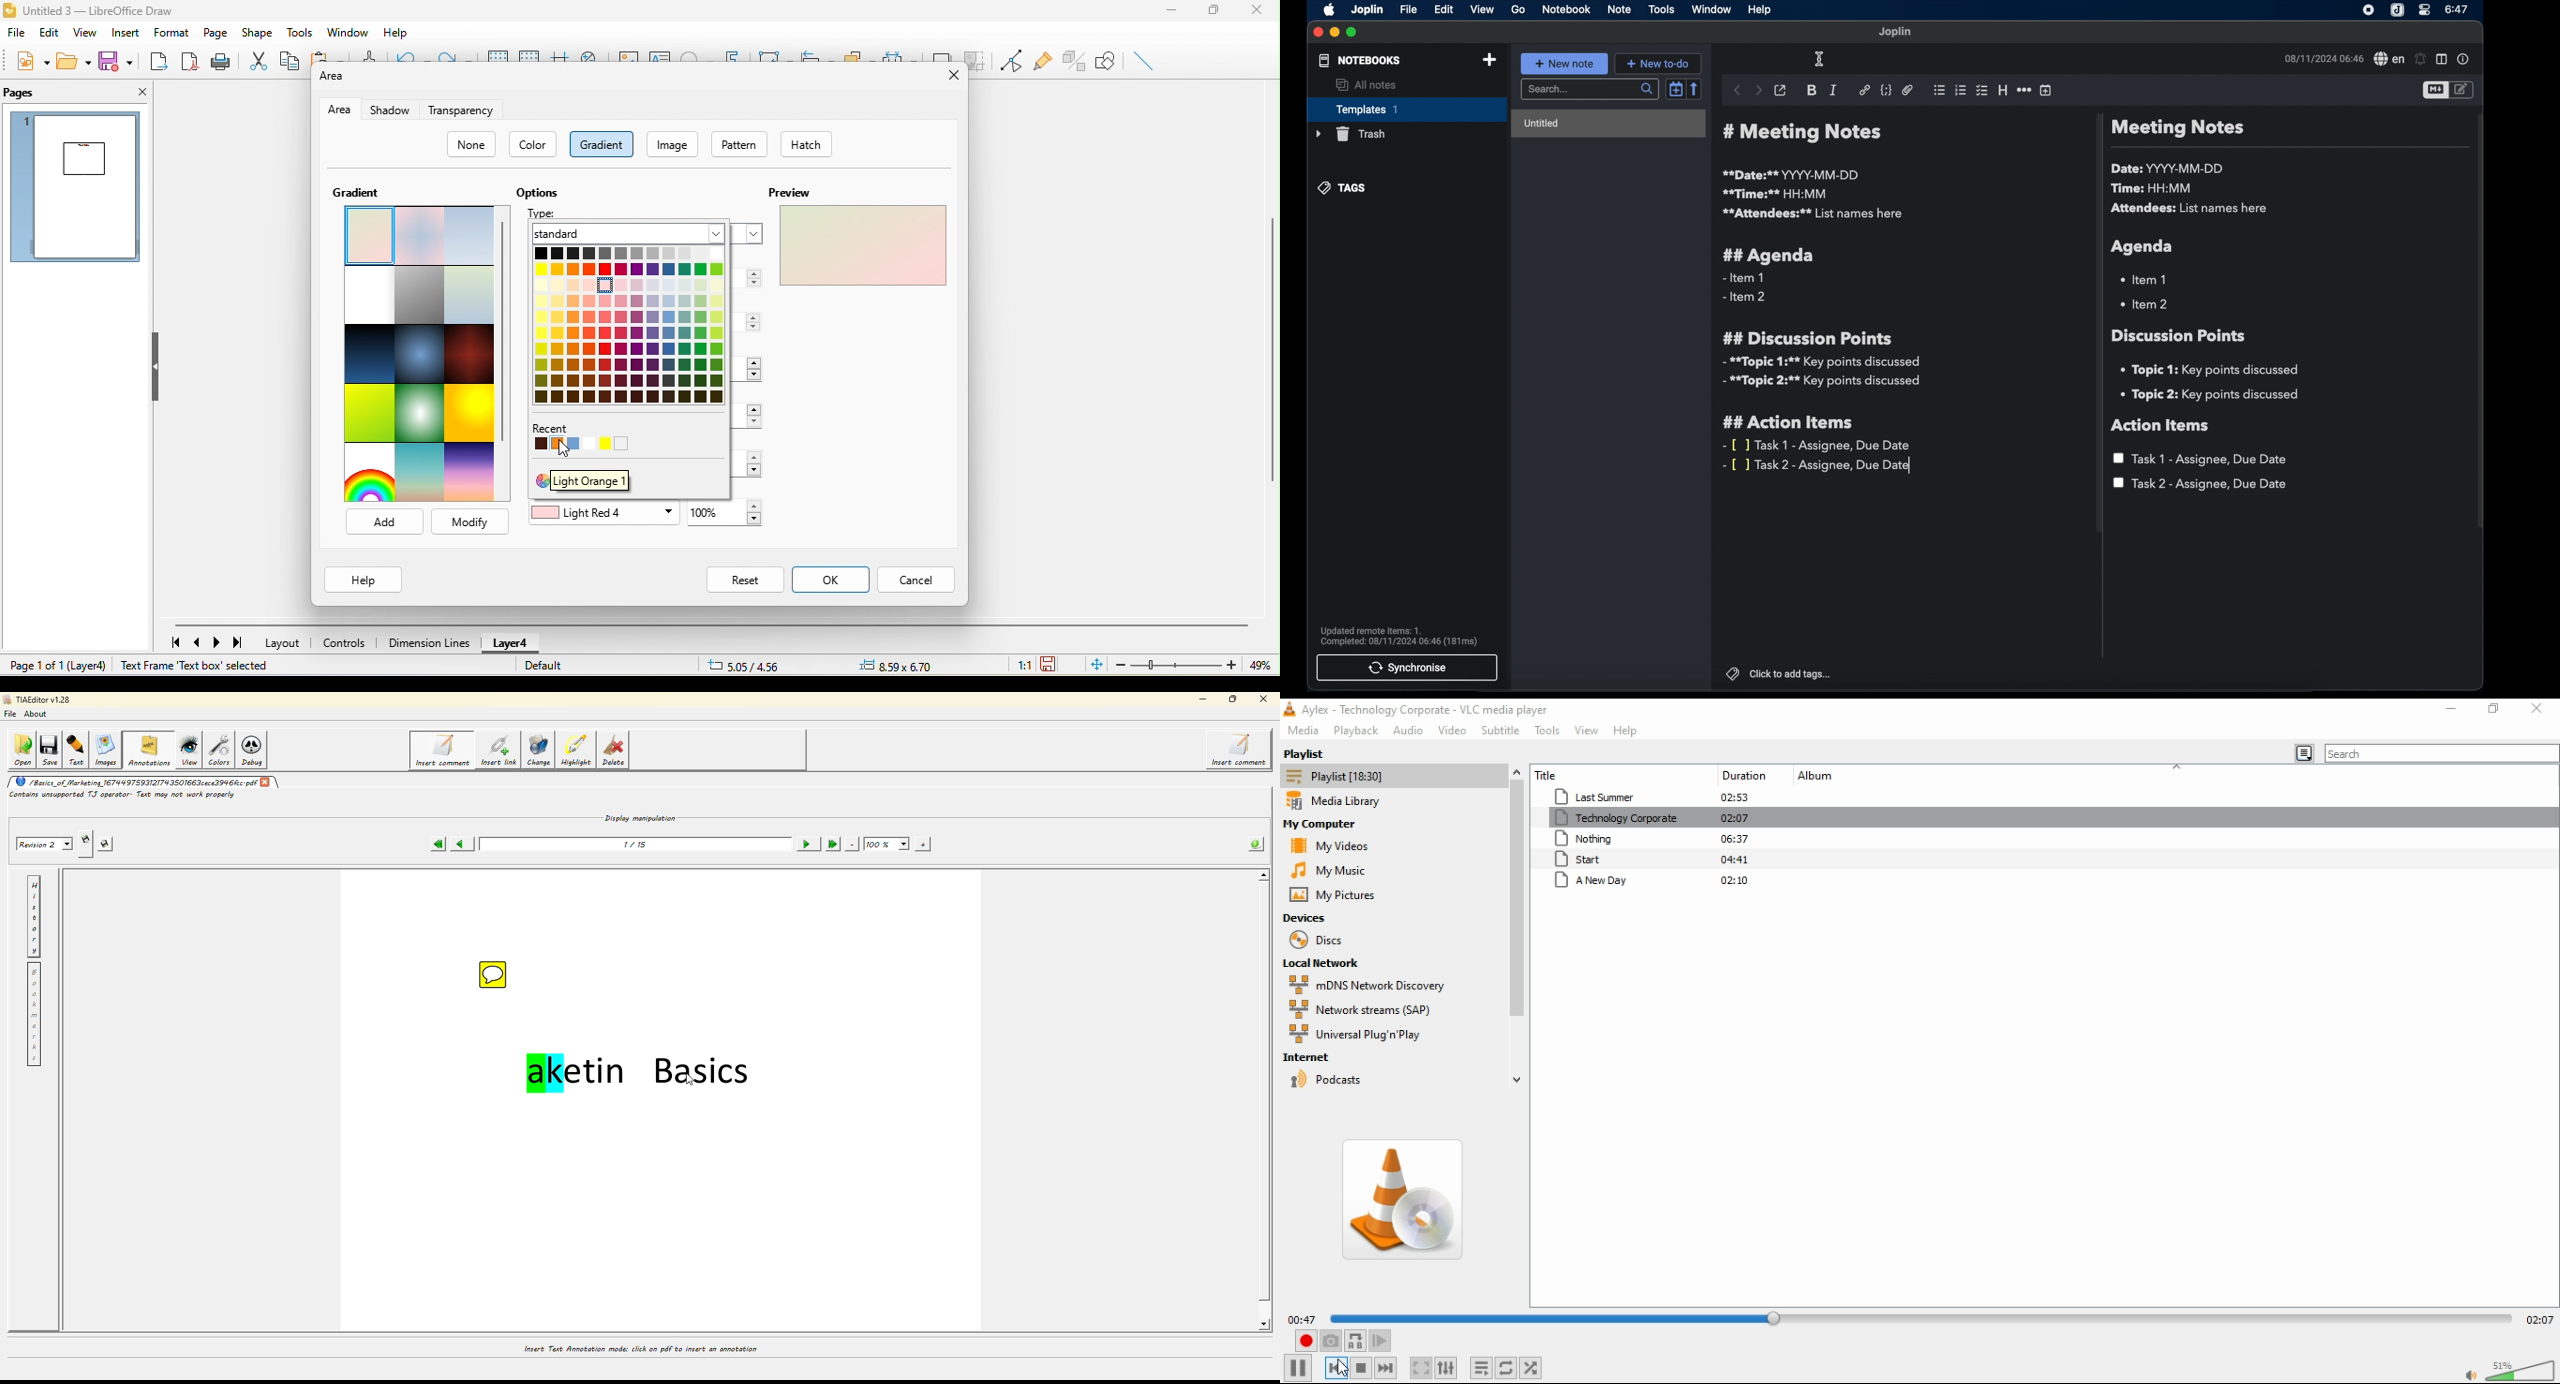  Describe the element at coordinates (1490, 60) in the screenshot. I see `add note` at that location.